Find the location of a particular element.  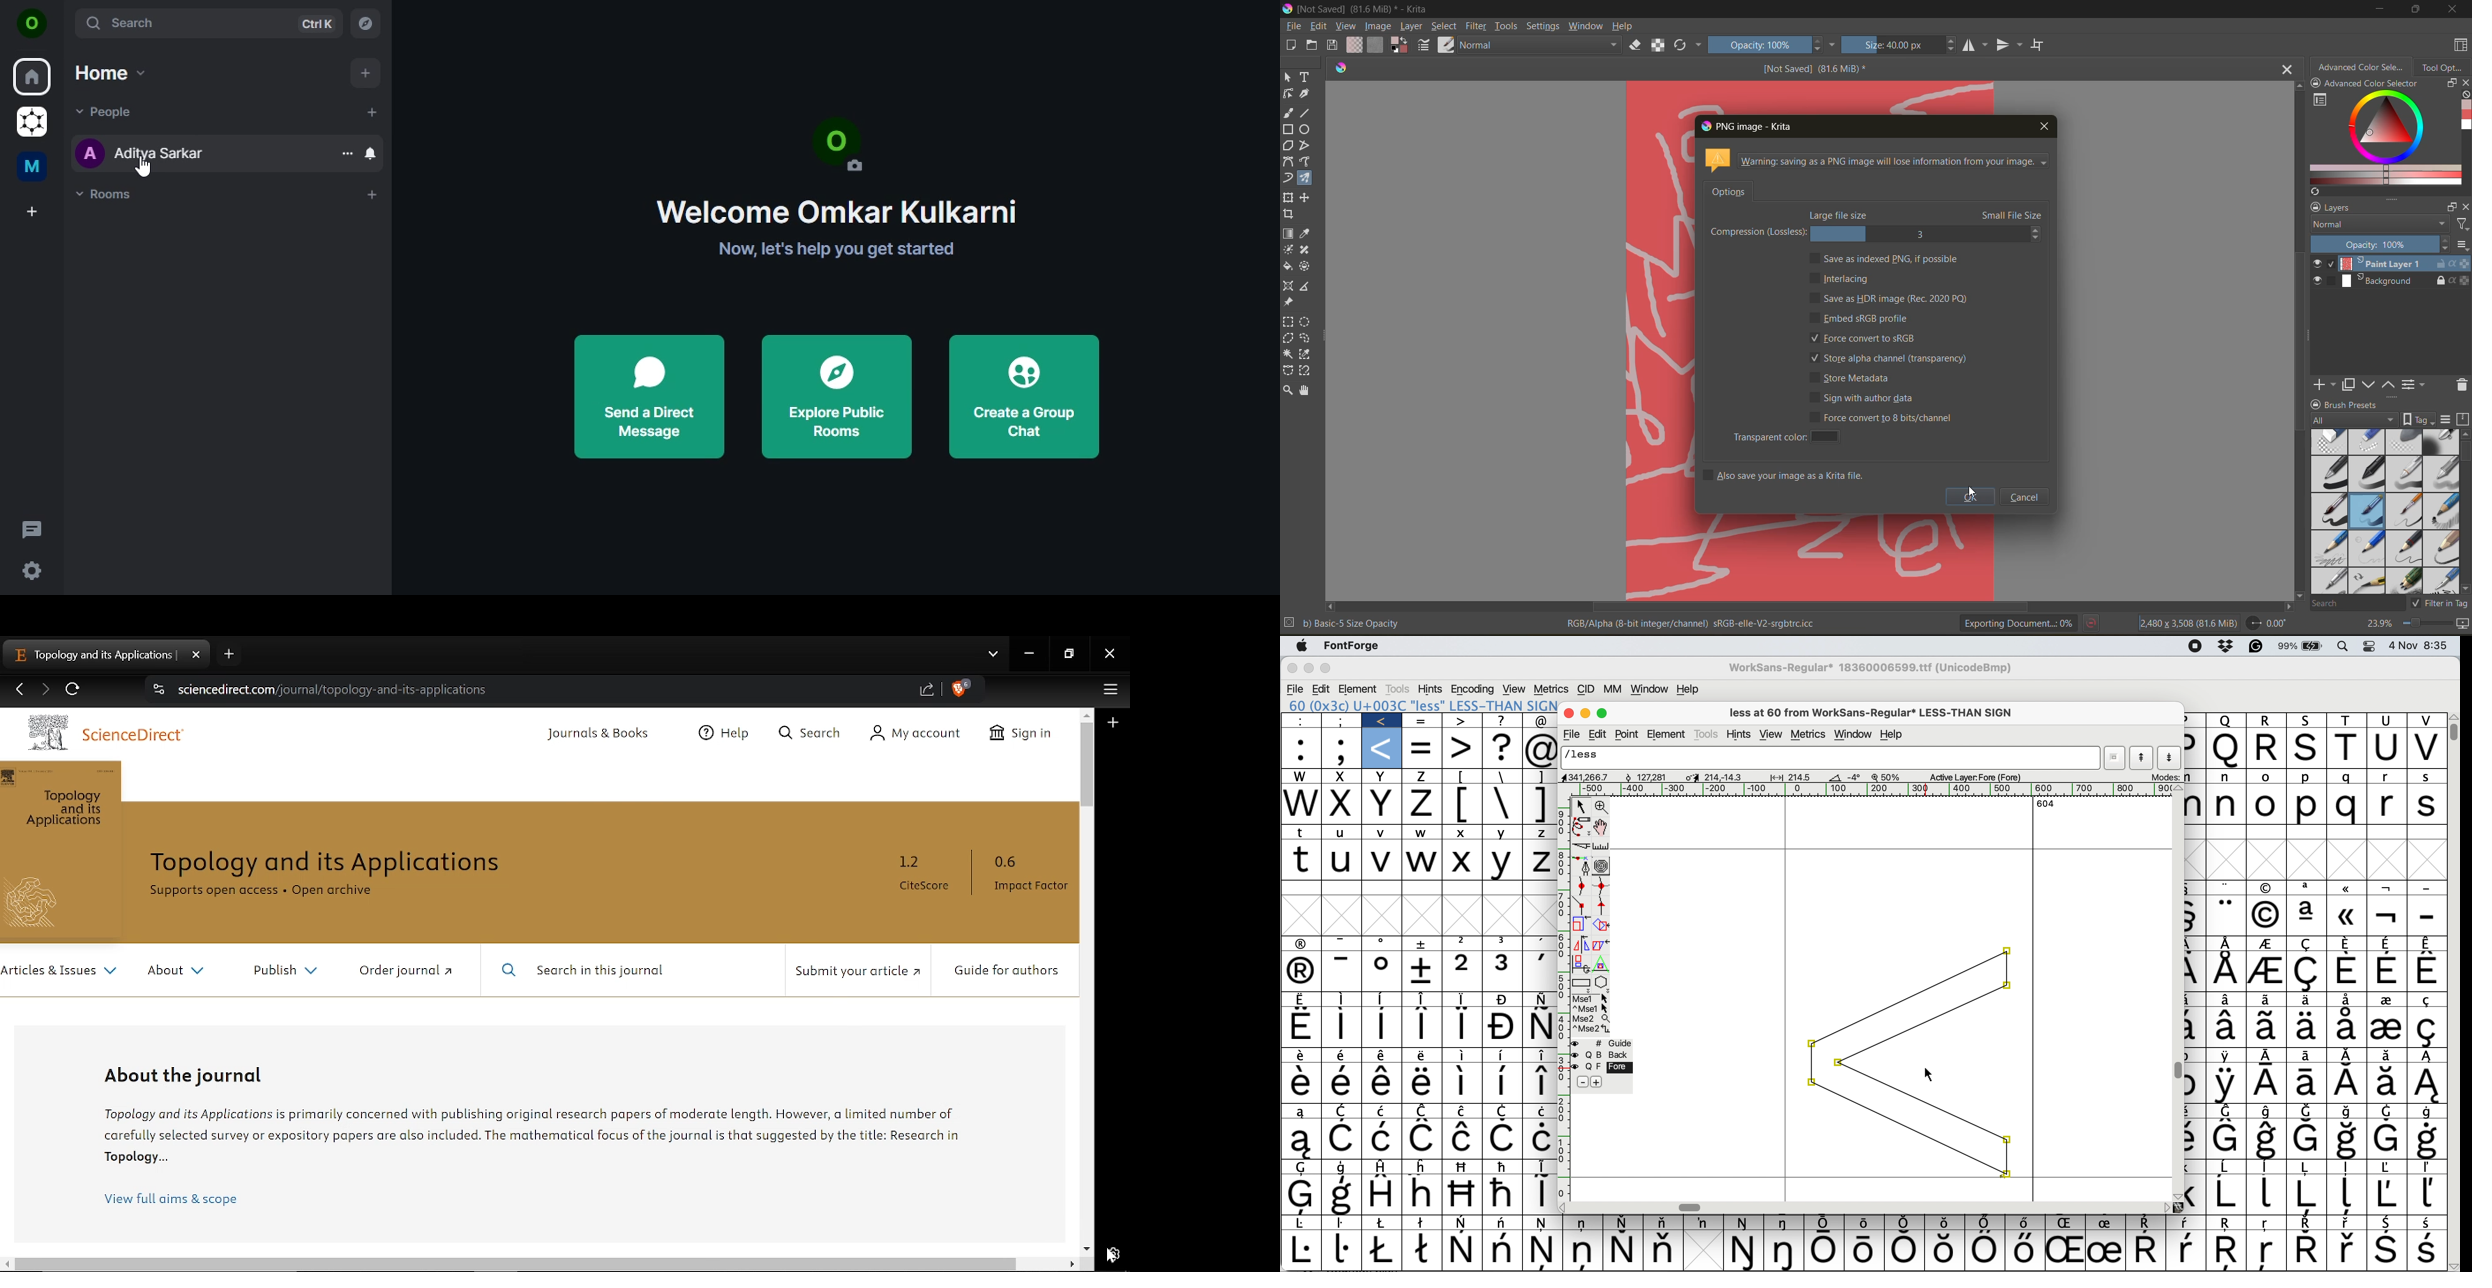

Symbol is located at coordinates (2387, 1223).